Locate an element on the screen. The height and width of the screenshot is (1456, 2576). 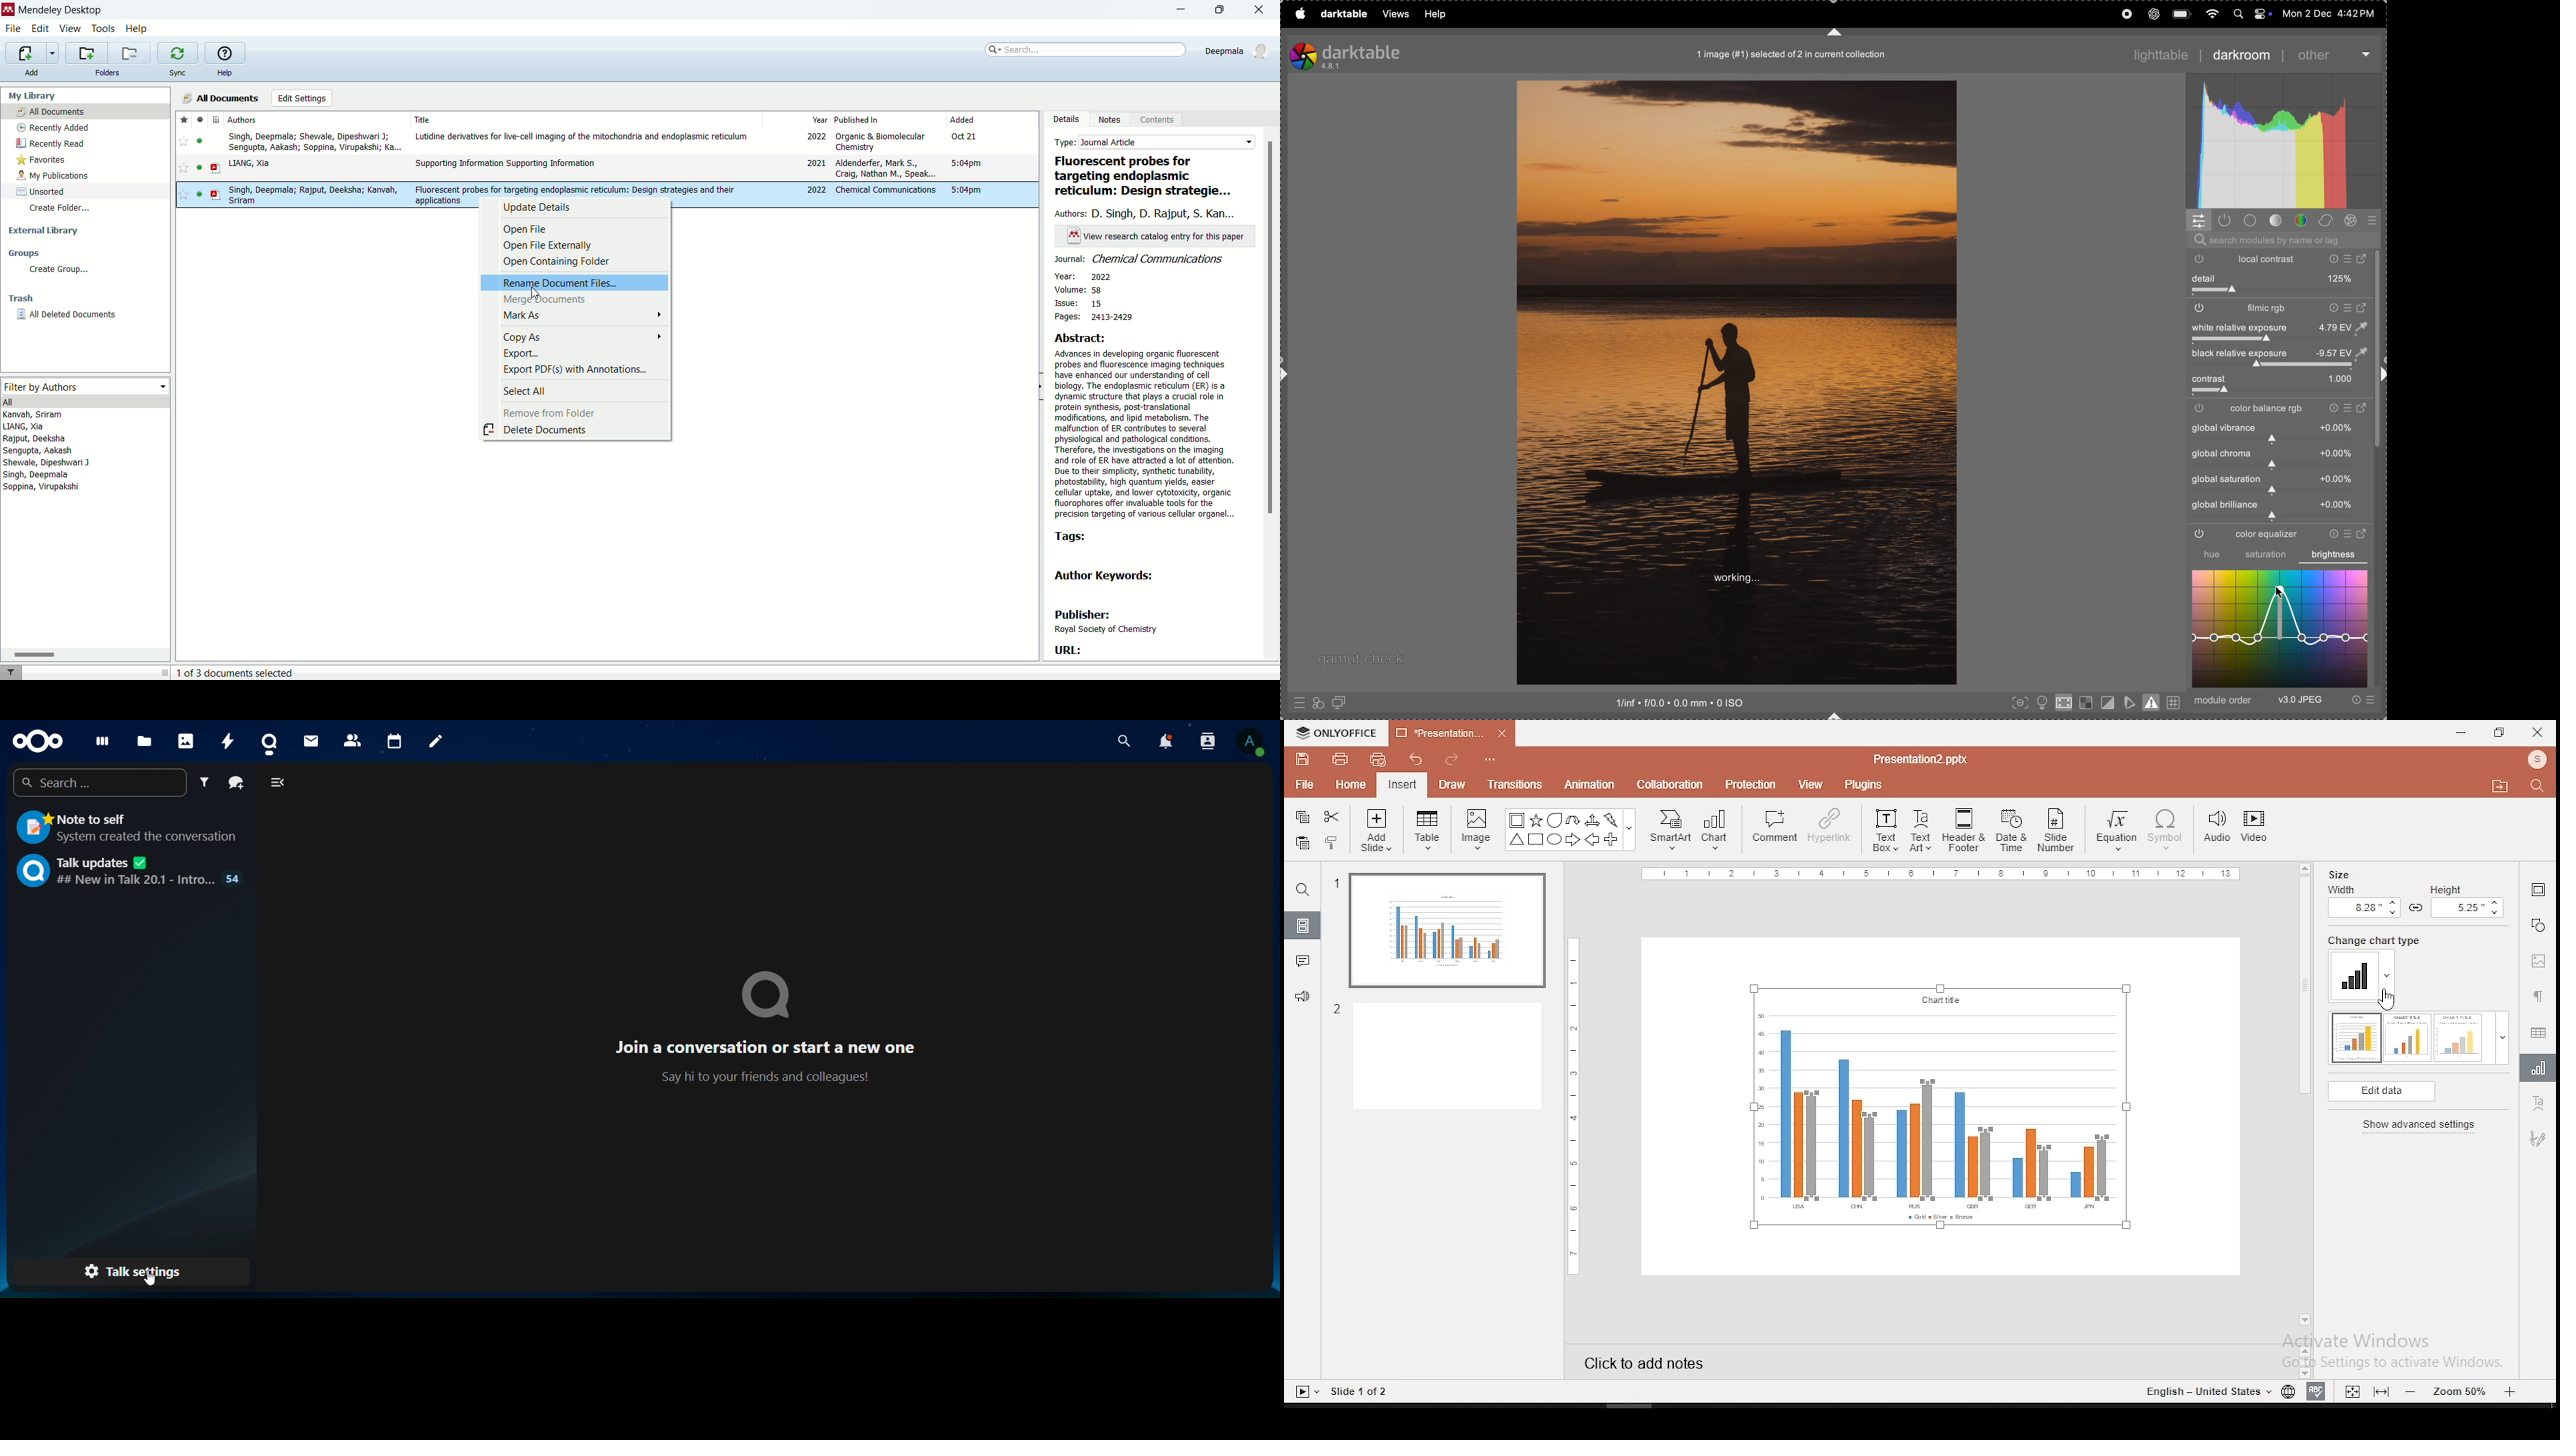
number of document selected is located at coordinates (237, 672).